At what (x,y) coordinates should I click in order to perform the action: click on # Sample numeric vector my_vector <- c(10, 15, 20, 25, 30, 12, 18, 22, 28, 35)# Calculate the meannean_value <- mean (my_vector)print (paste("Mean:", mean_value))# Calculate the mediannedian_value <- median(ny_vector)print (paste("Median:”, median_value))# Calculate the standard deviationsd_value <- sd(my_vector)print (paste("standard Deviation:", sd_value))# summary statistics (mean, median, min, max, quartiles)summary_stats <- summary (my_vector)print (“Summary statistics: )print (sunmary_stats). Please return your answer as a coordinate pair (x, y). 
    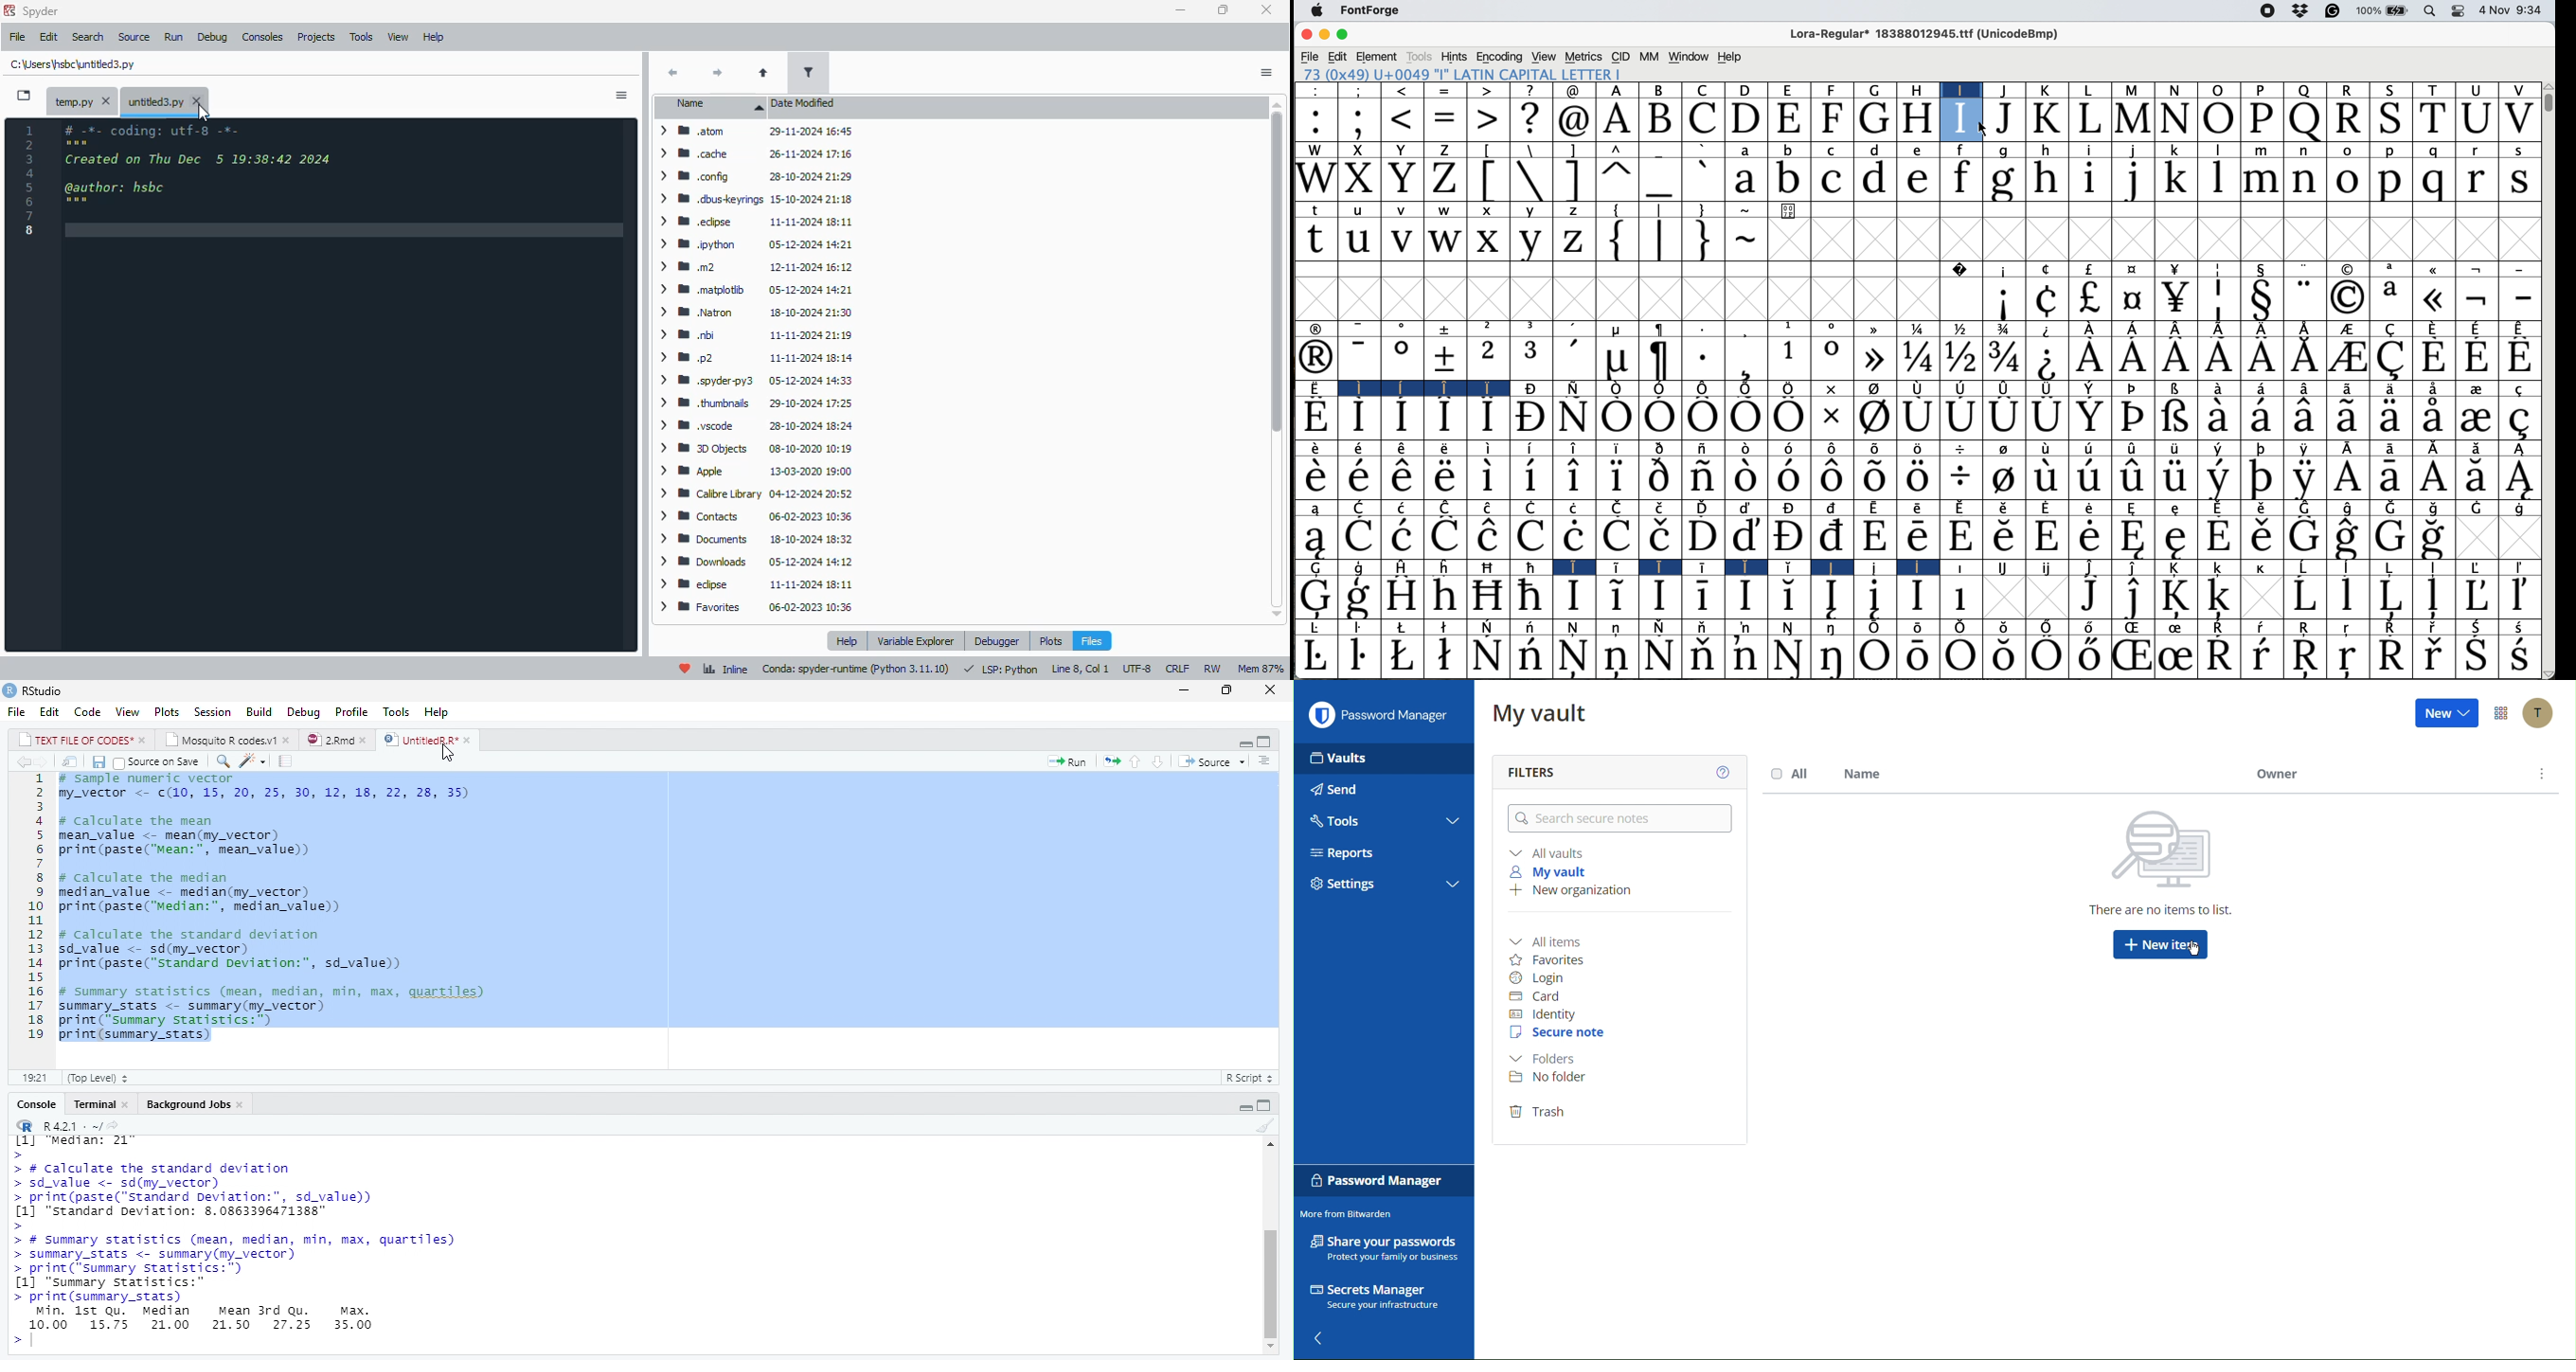
    Looking at the image, I should click on (275, 911).